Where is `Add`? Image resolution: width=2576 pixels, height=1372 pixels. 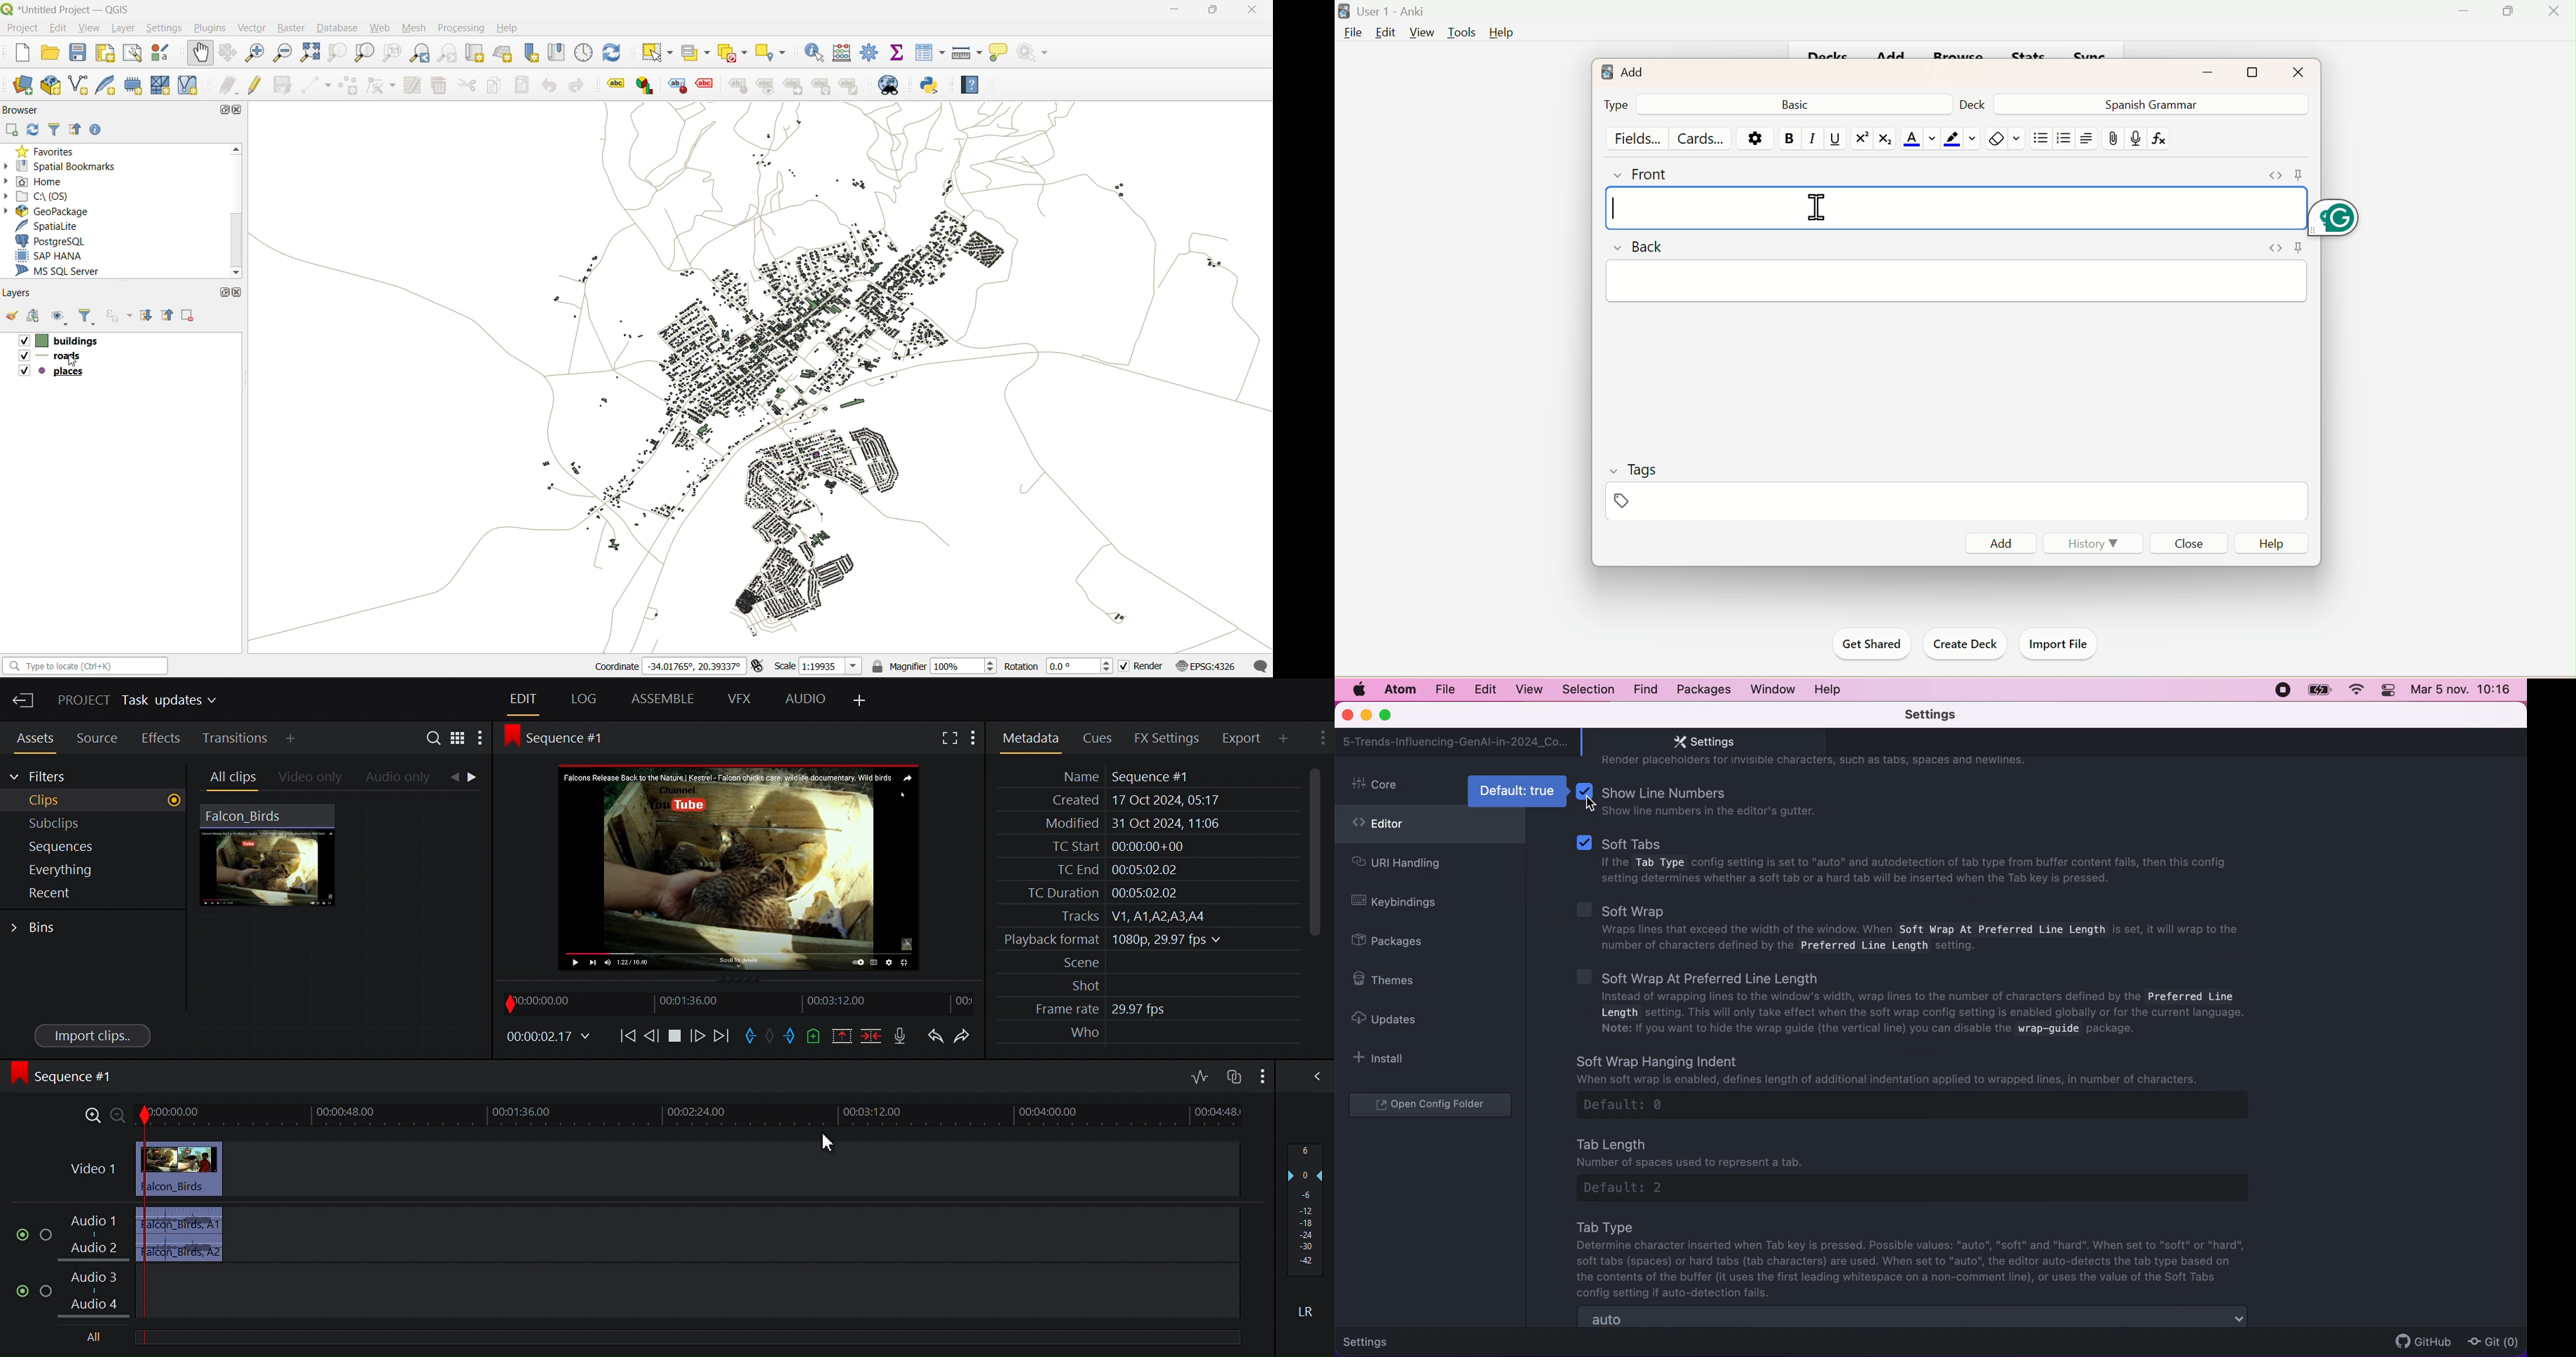
Add is located at coordinates (1622, 69).